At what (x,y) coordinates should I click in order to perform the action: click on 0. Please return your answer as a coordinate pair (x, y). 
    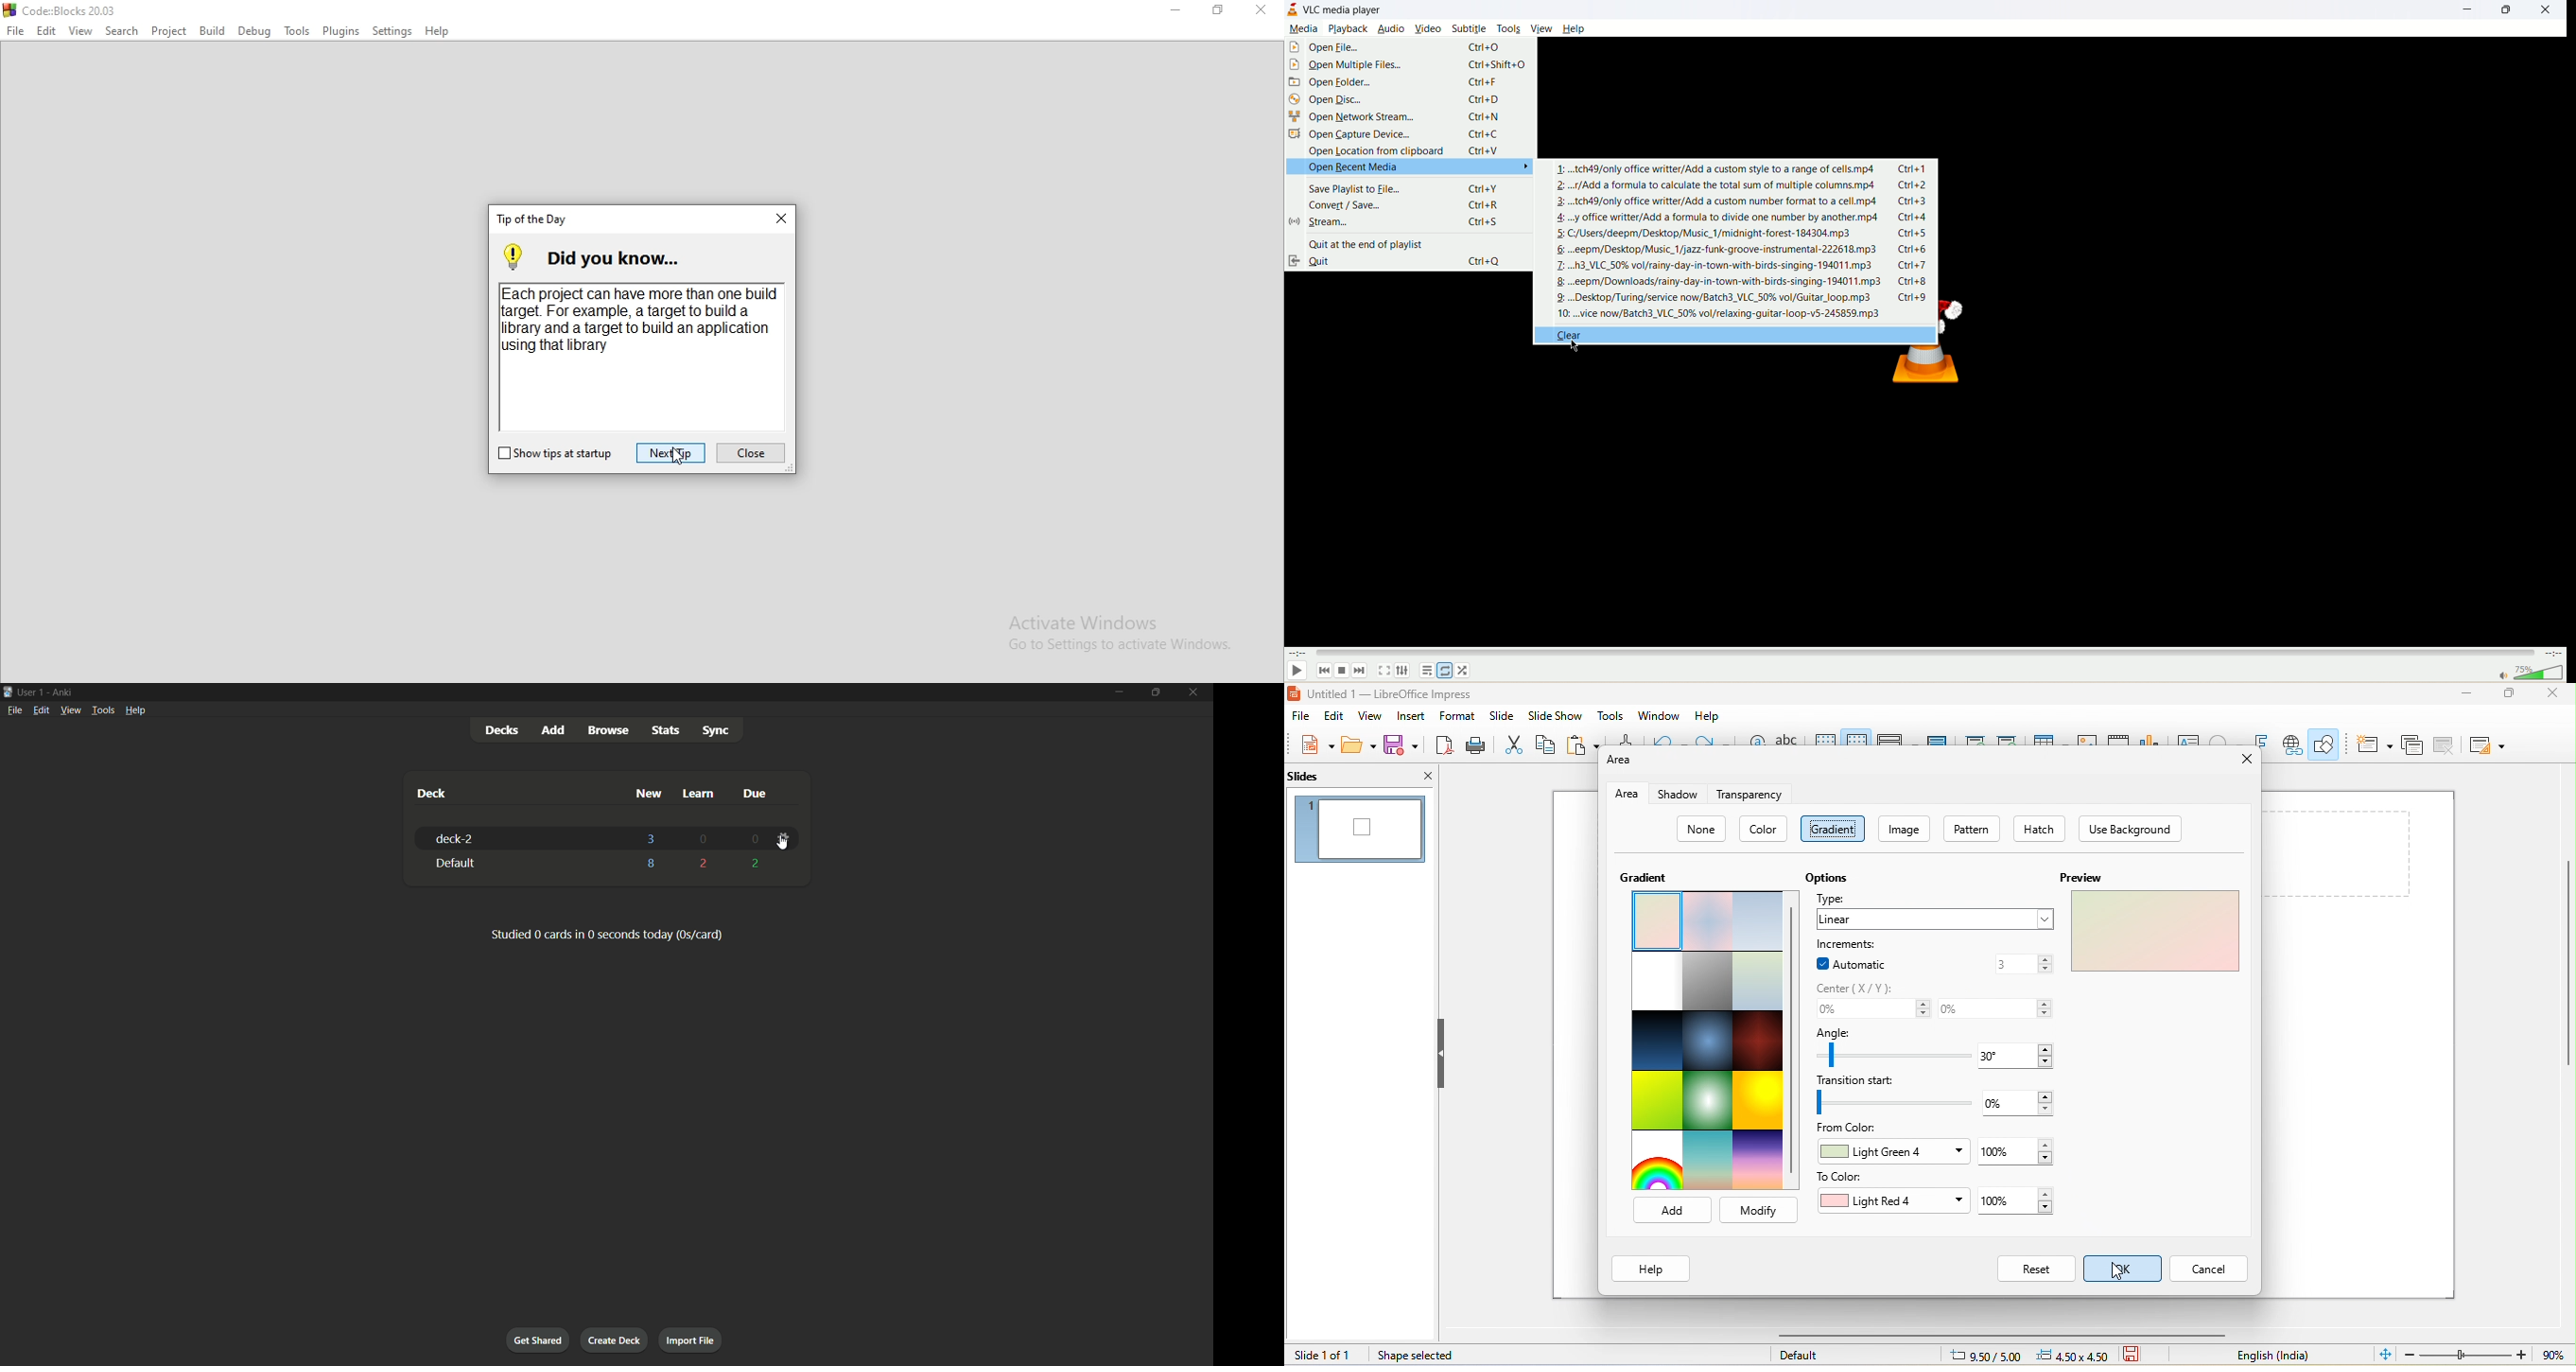
    Looking at the image, I should click on (703, 840).